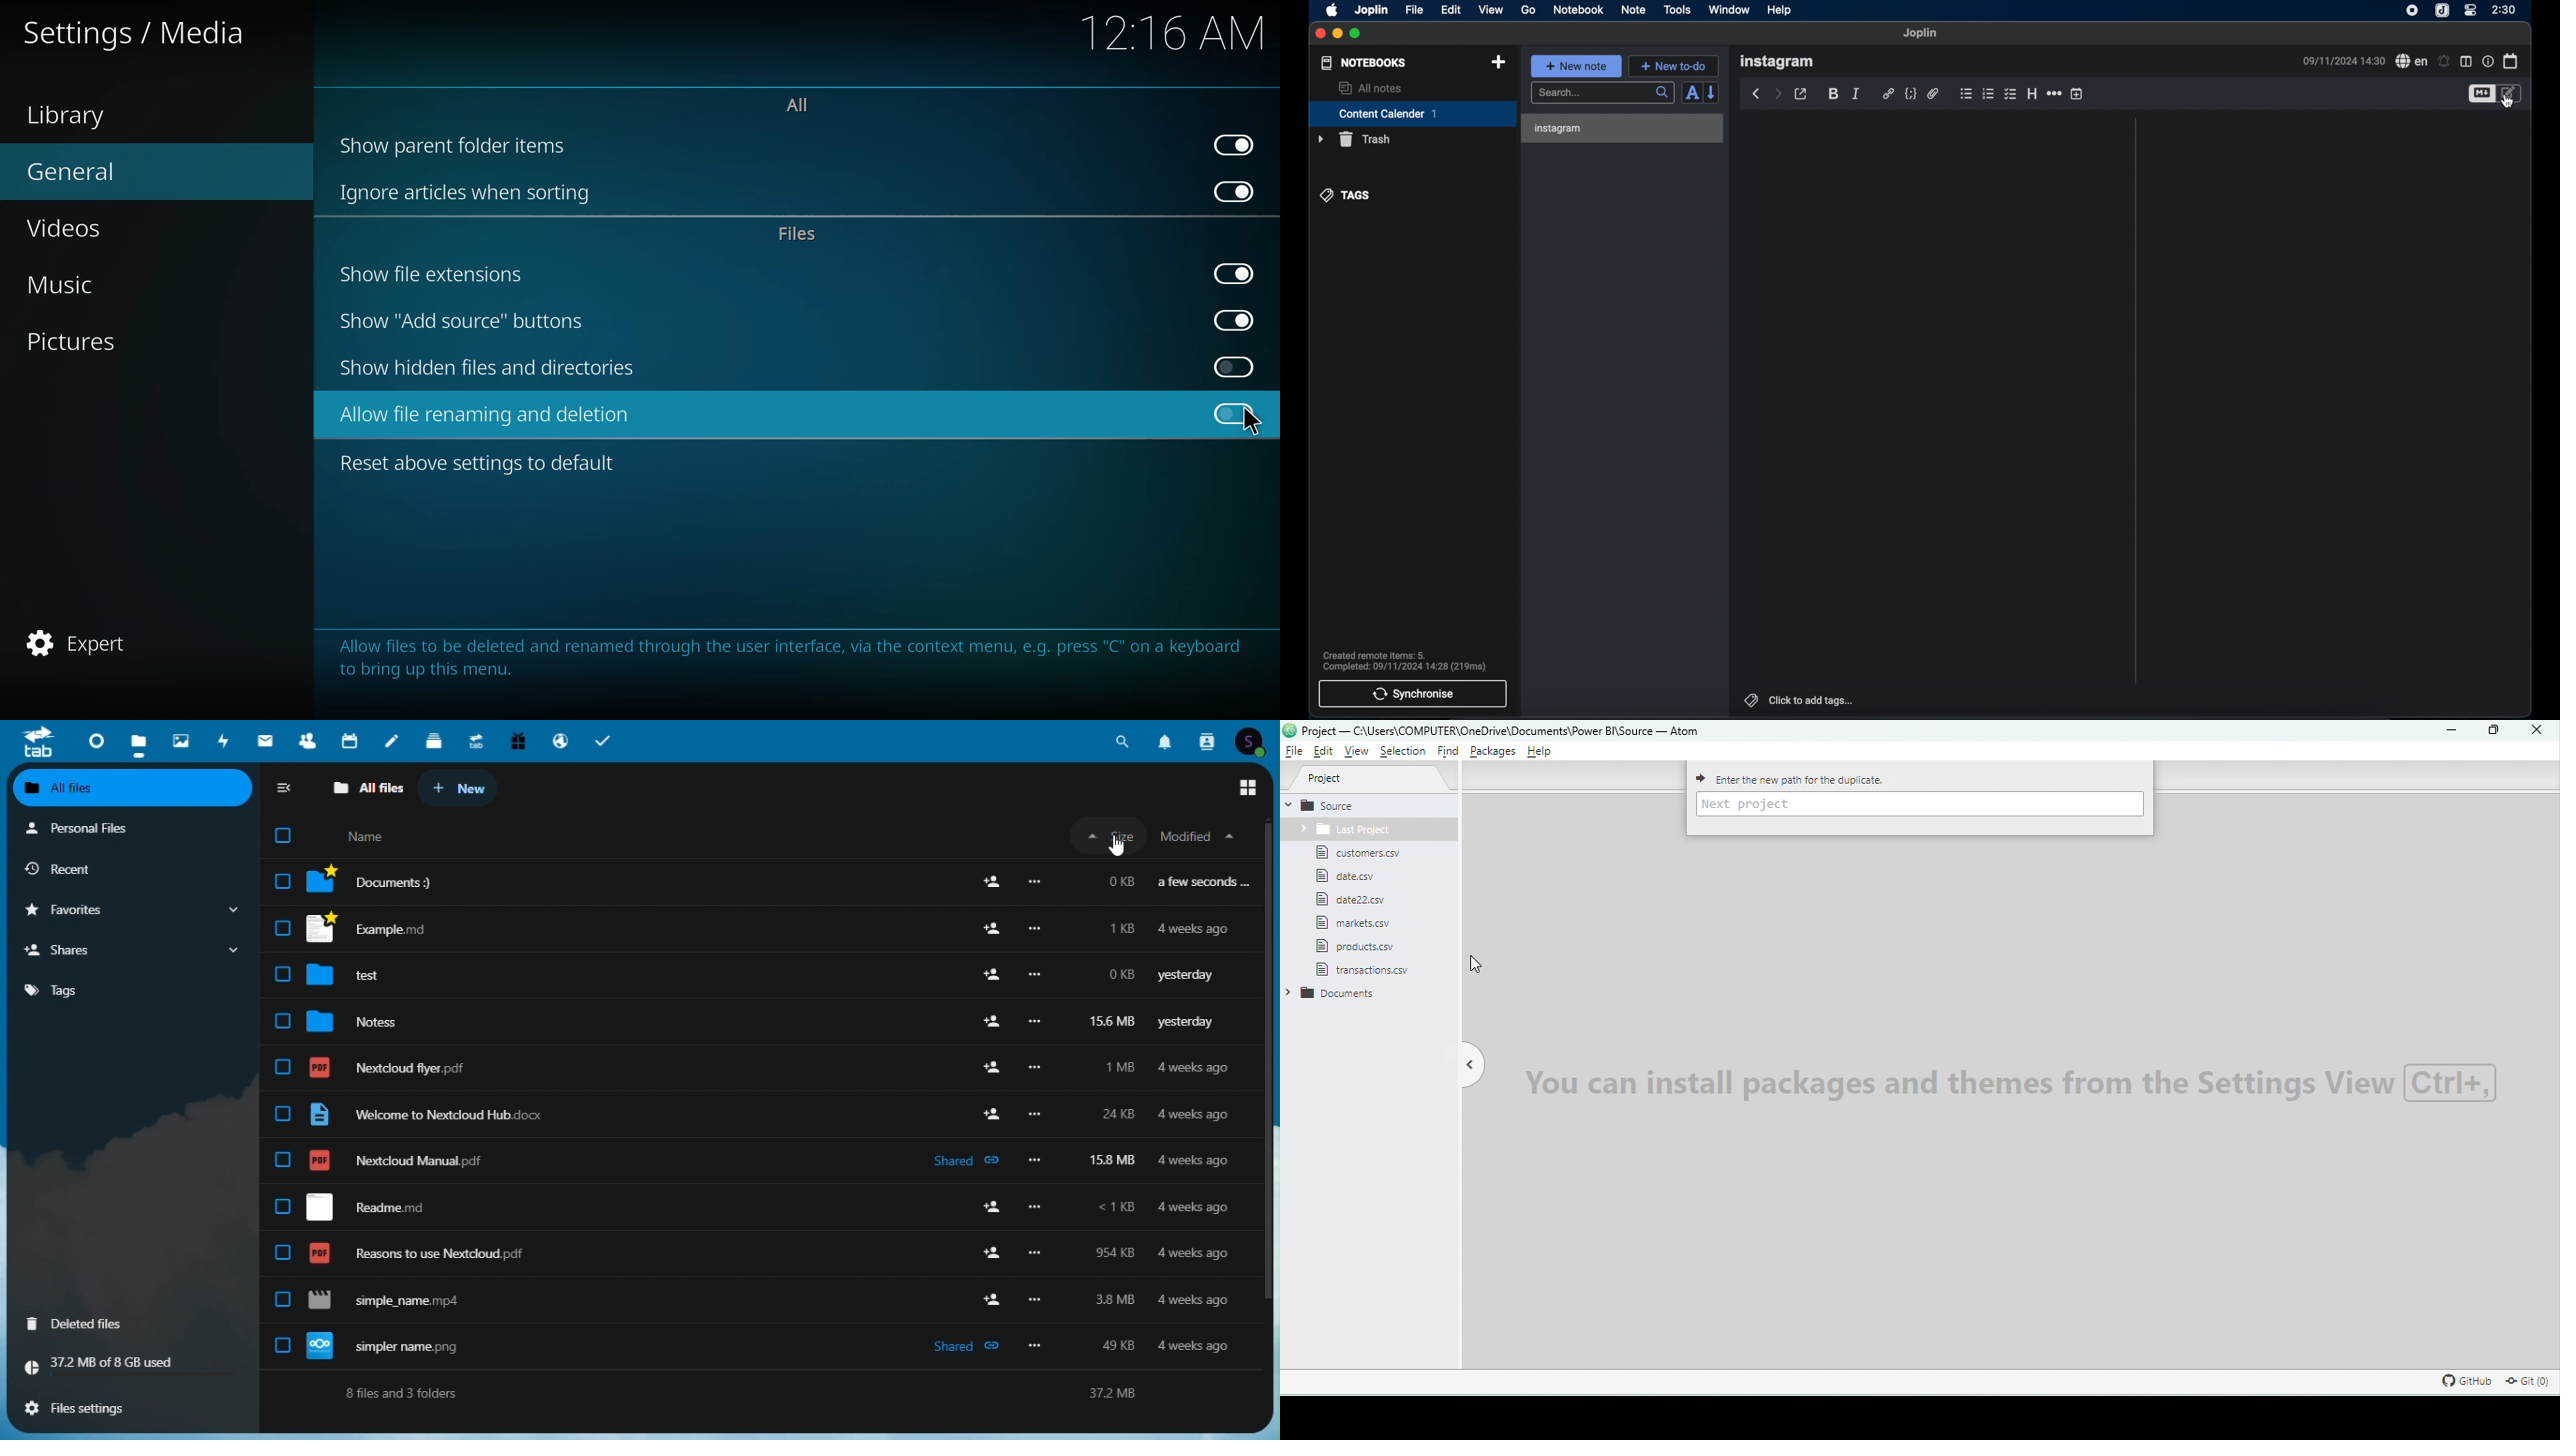 The height and width of the screenshot is (1456, 2576). Describe the element at coordinates (1966, 93) in the screenshot. I see `bulleted list` at that location.